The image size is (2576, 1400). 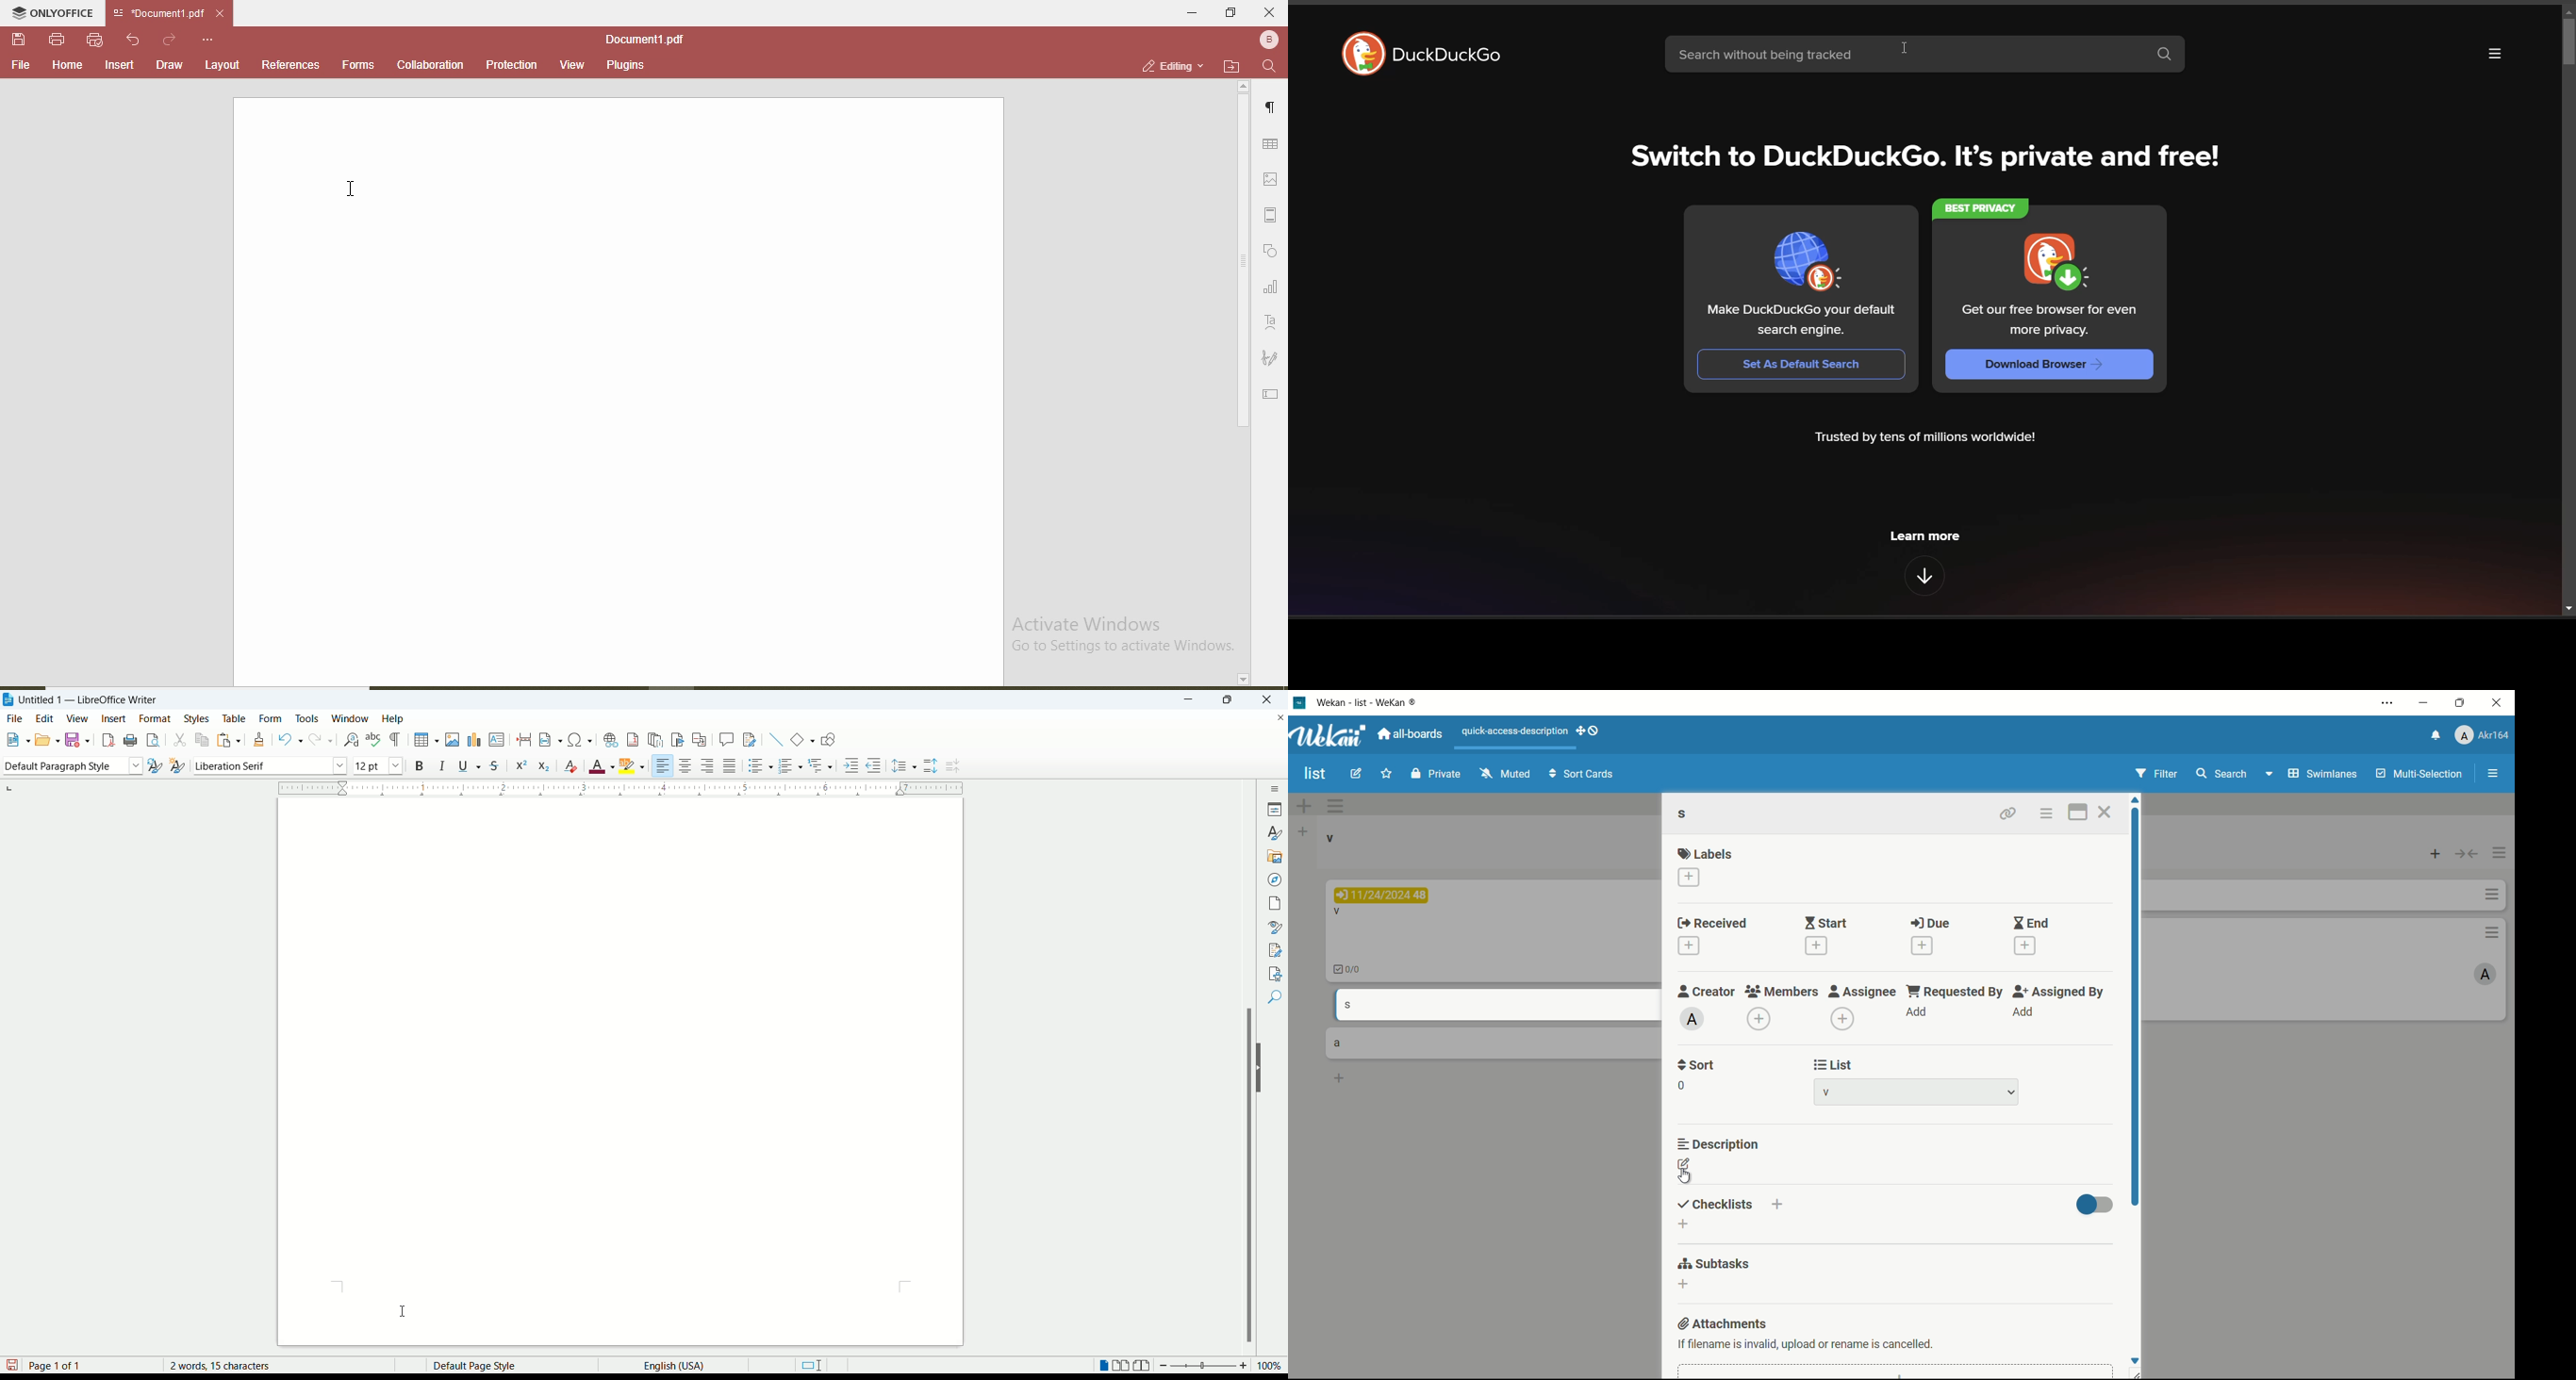 What do you see at coordinates (455, 740) in the screenshot?
I see `insert image` at bounding box center [455, 740].